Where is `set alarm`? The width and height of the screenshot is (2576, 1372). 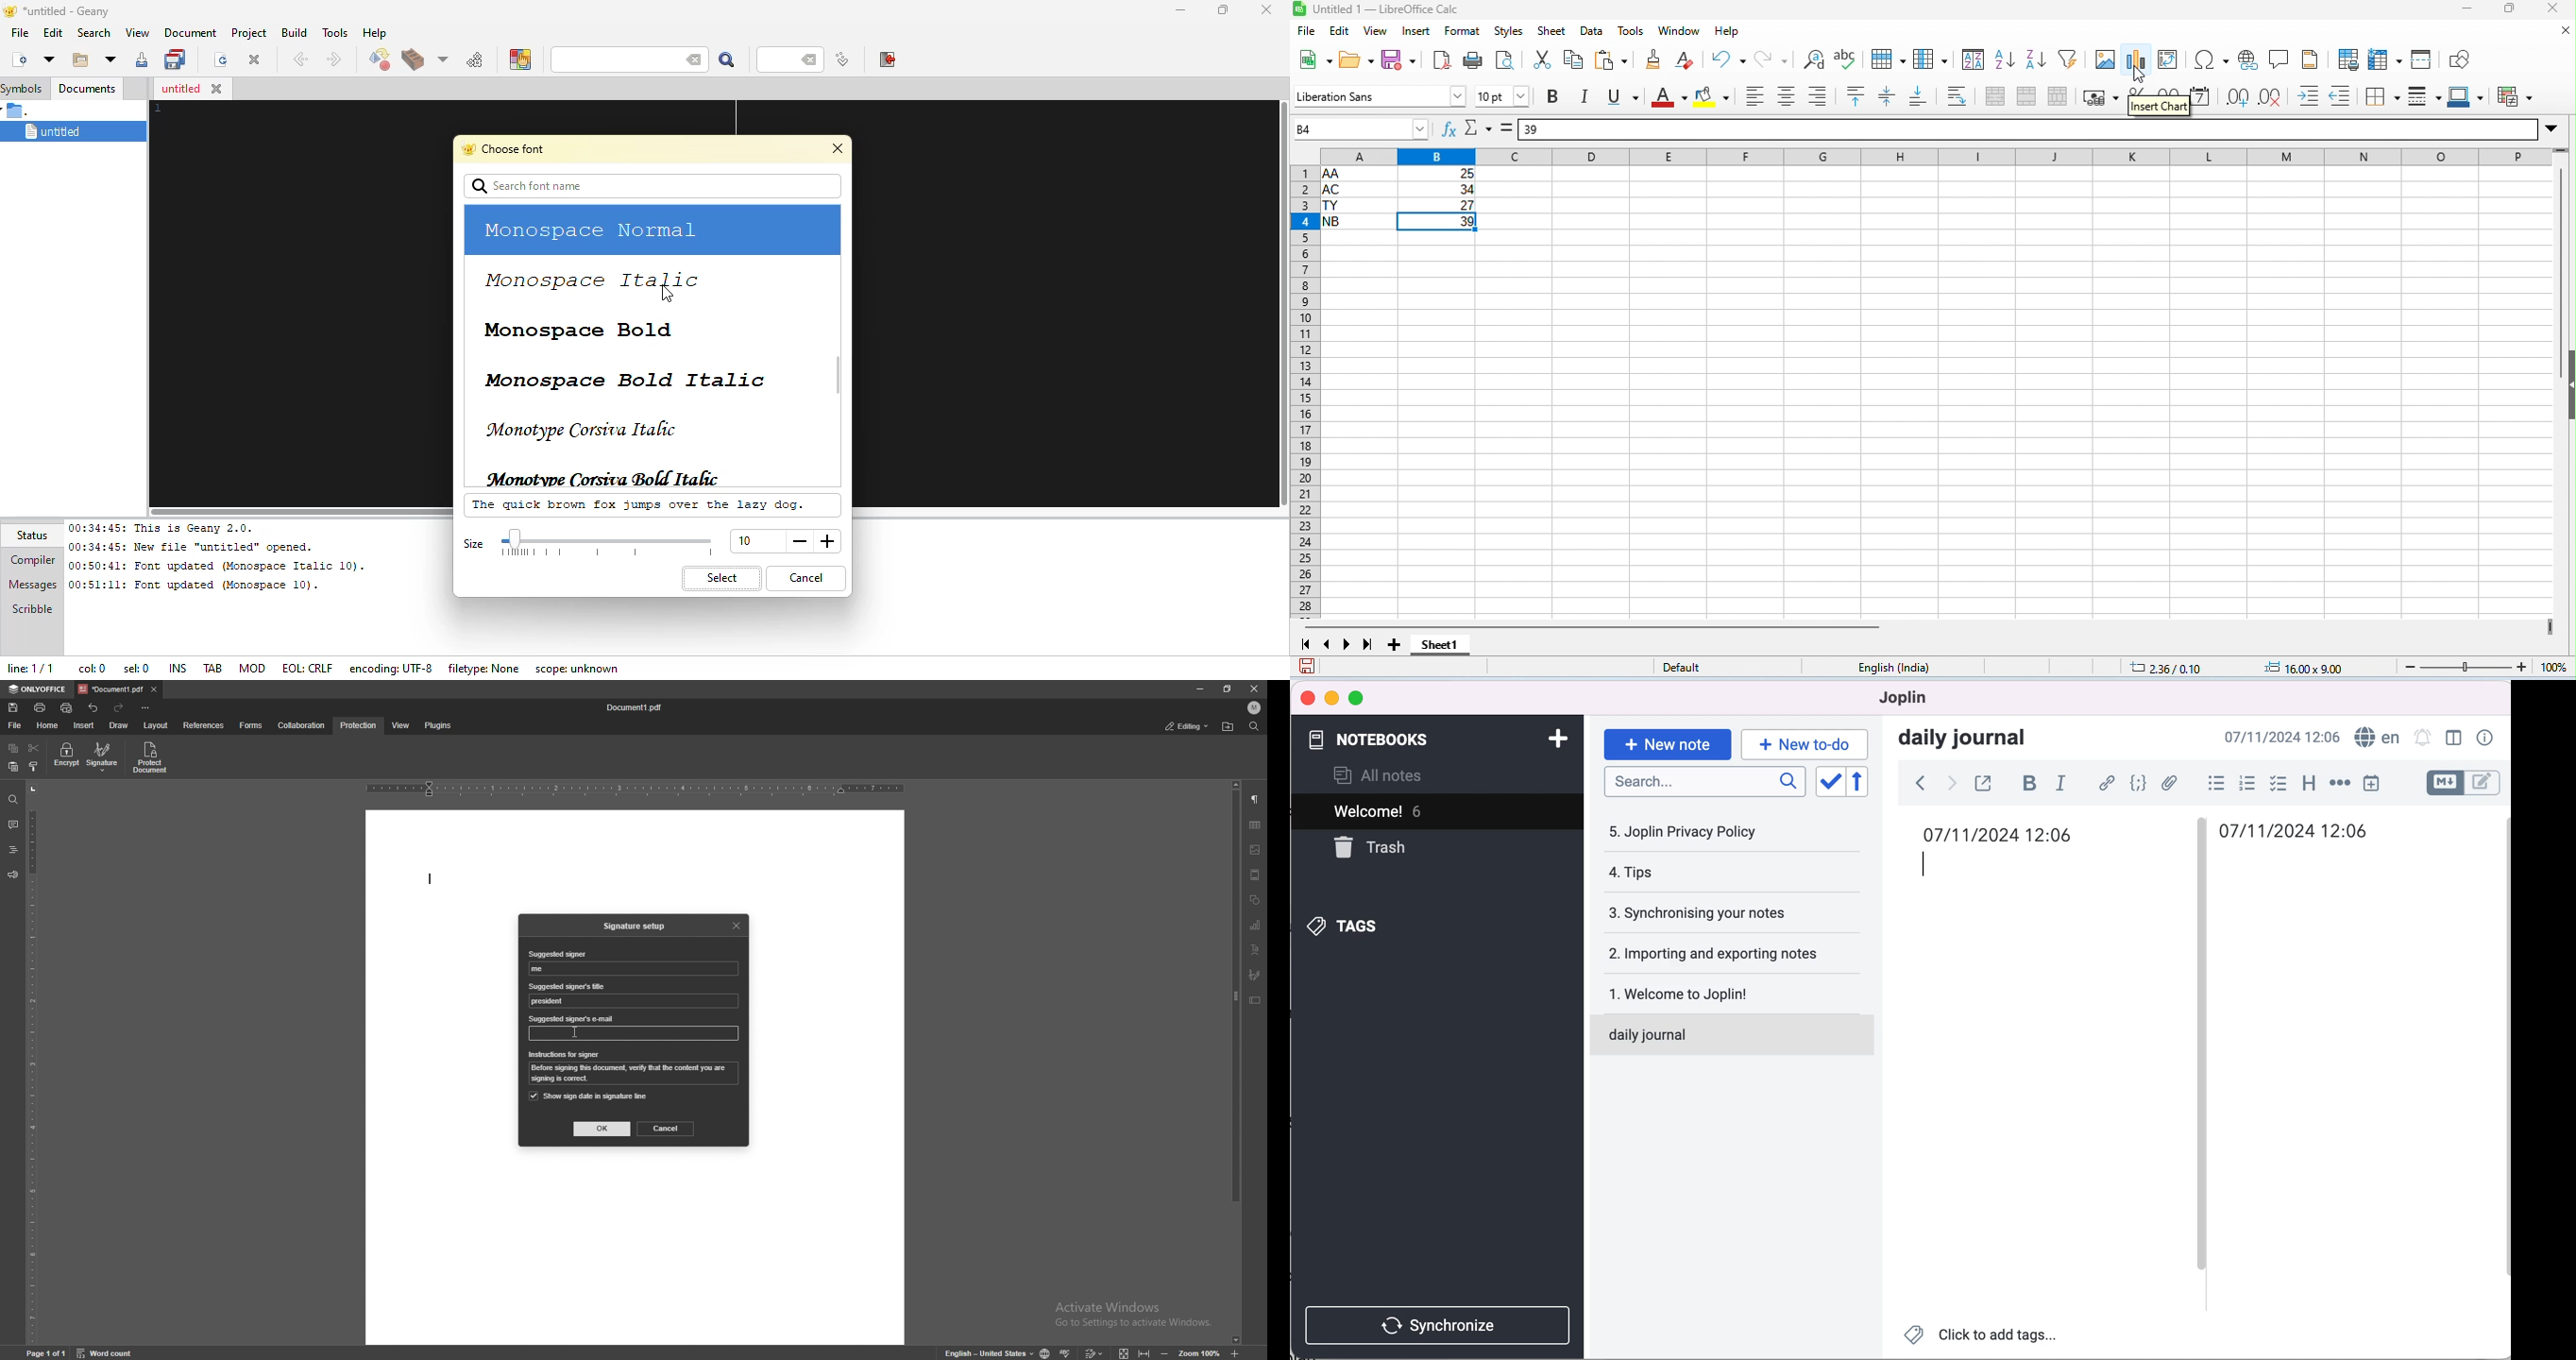
set alarm is located at coordinates (2421, 740).